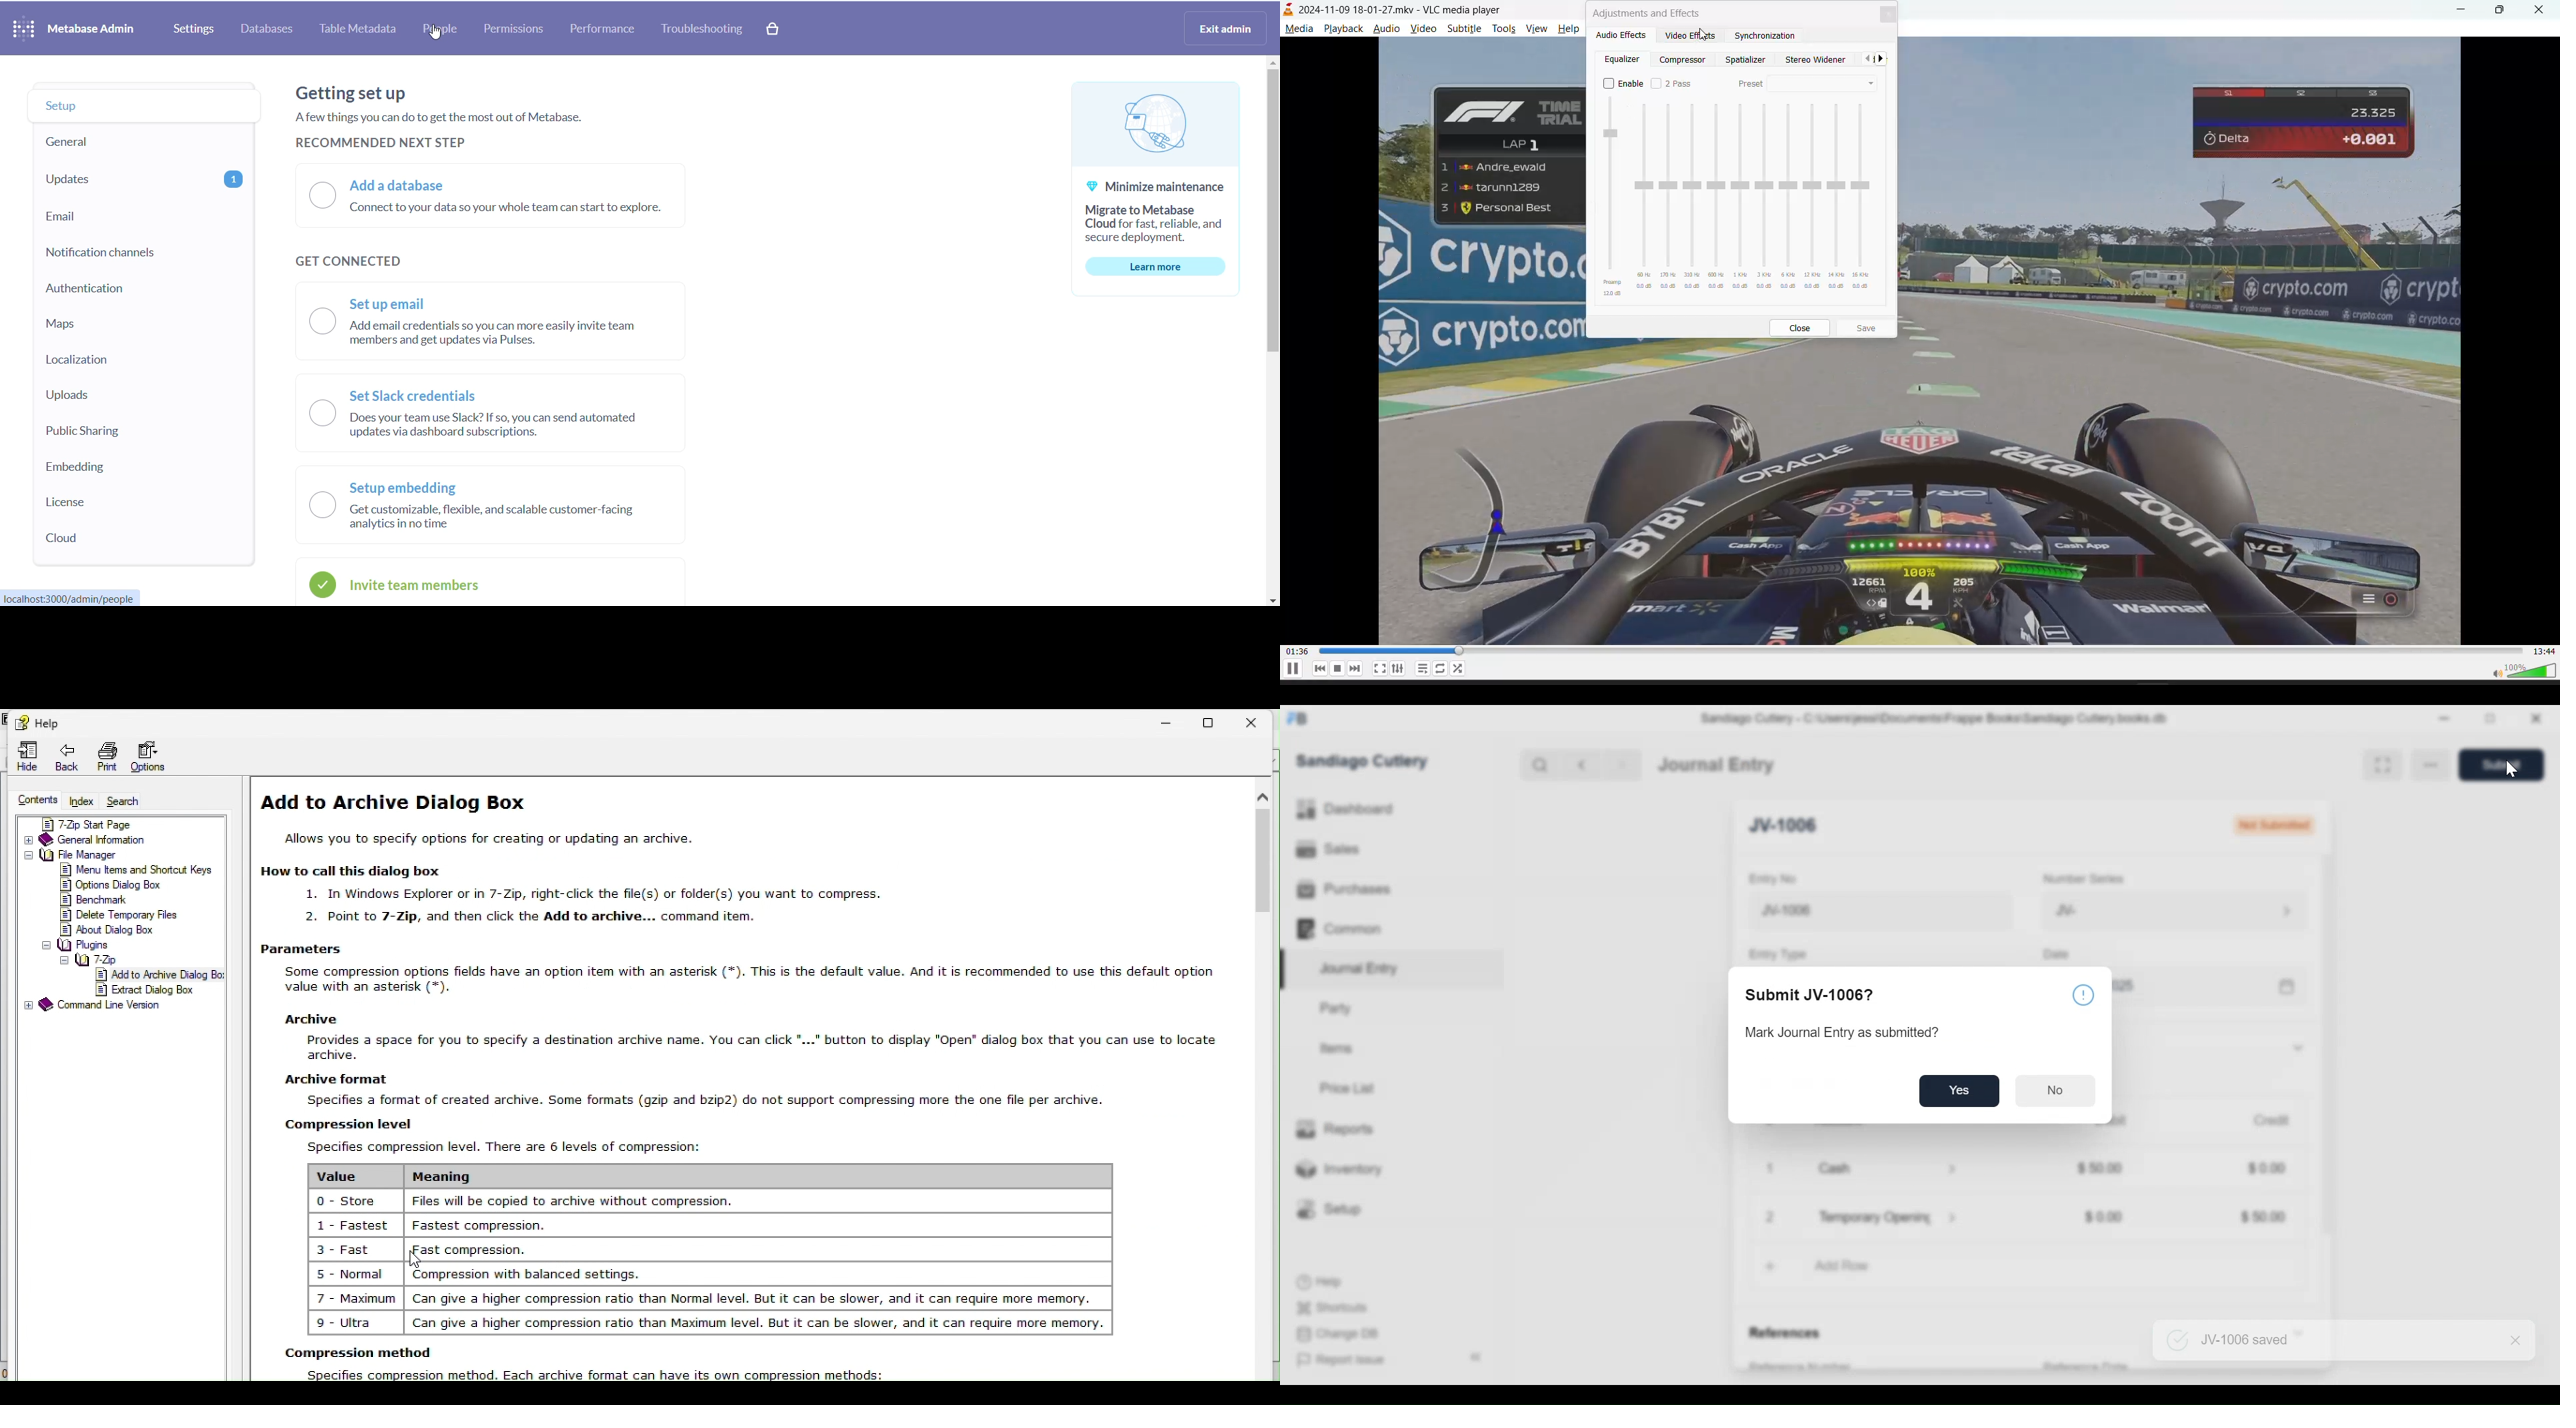 This screenshot has height=1428, width=2576. I want to click on help, so click(1571, 28).